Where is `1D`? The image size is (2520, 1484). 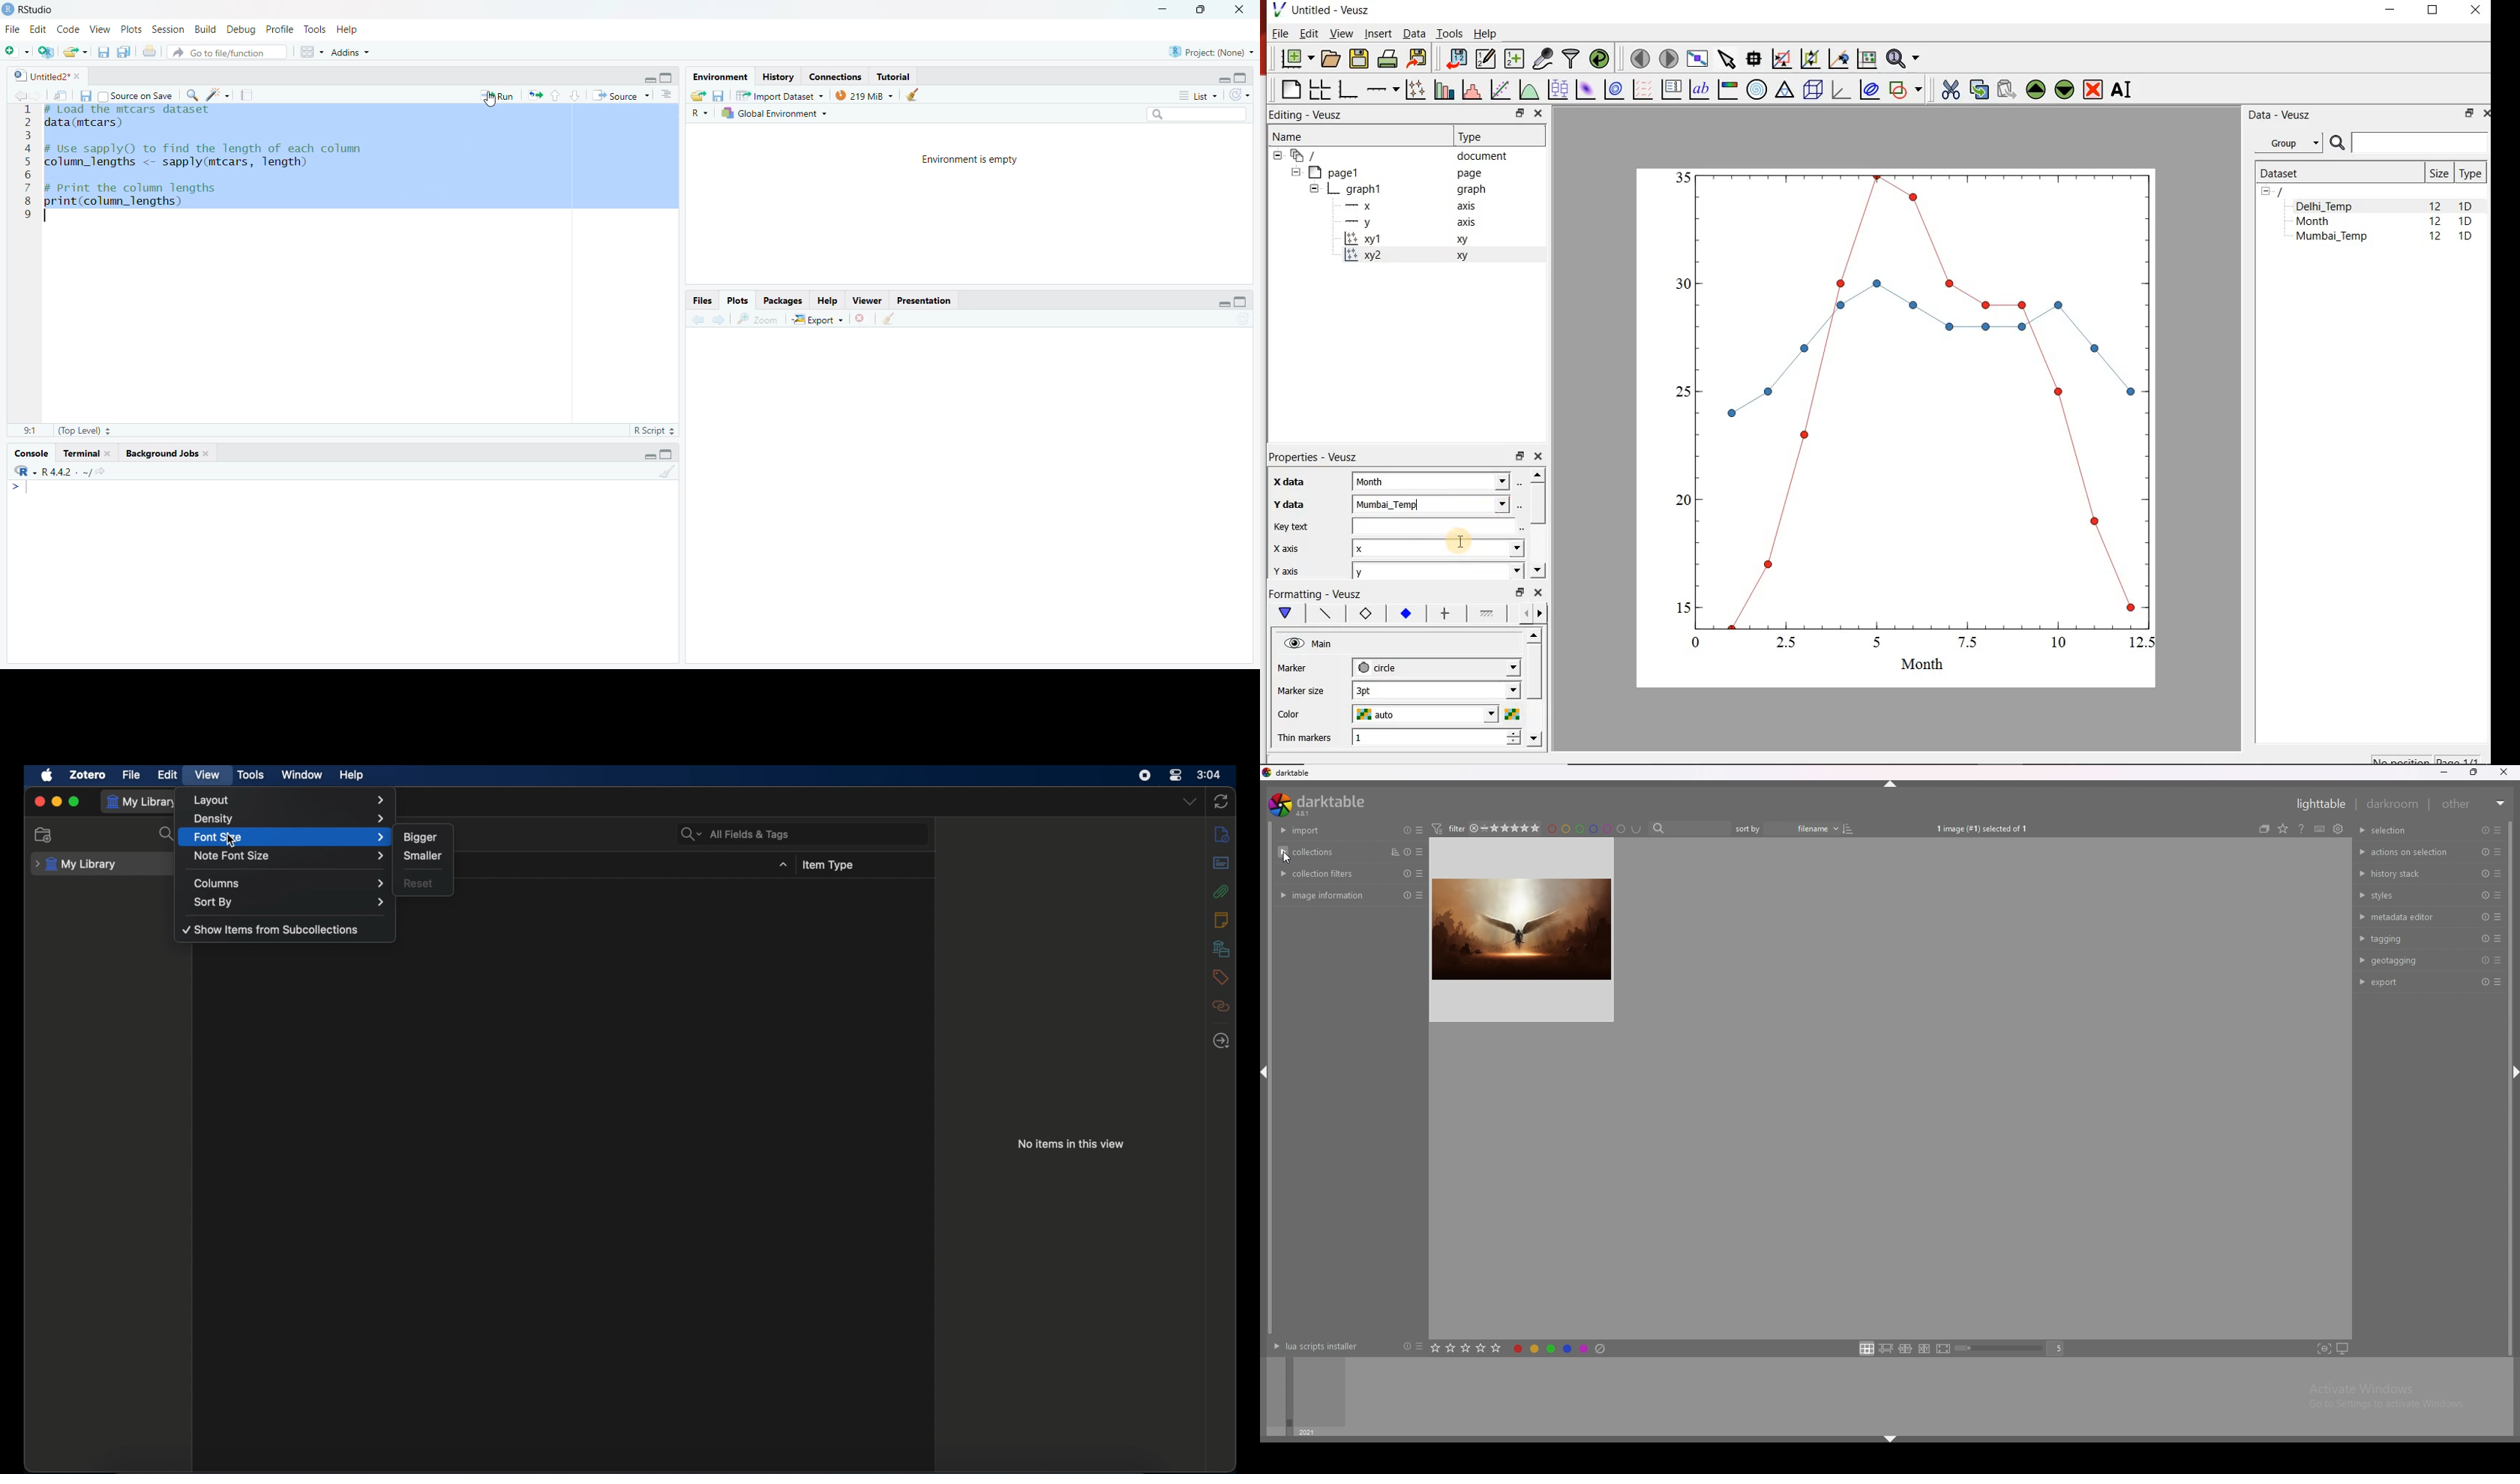
1D is located at coordinates (2466, 206).